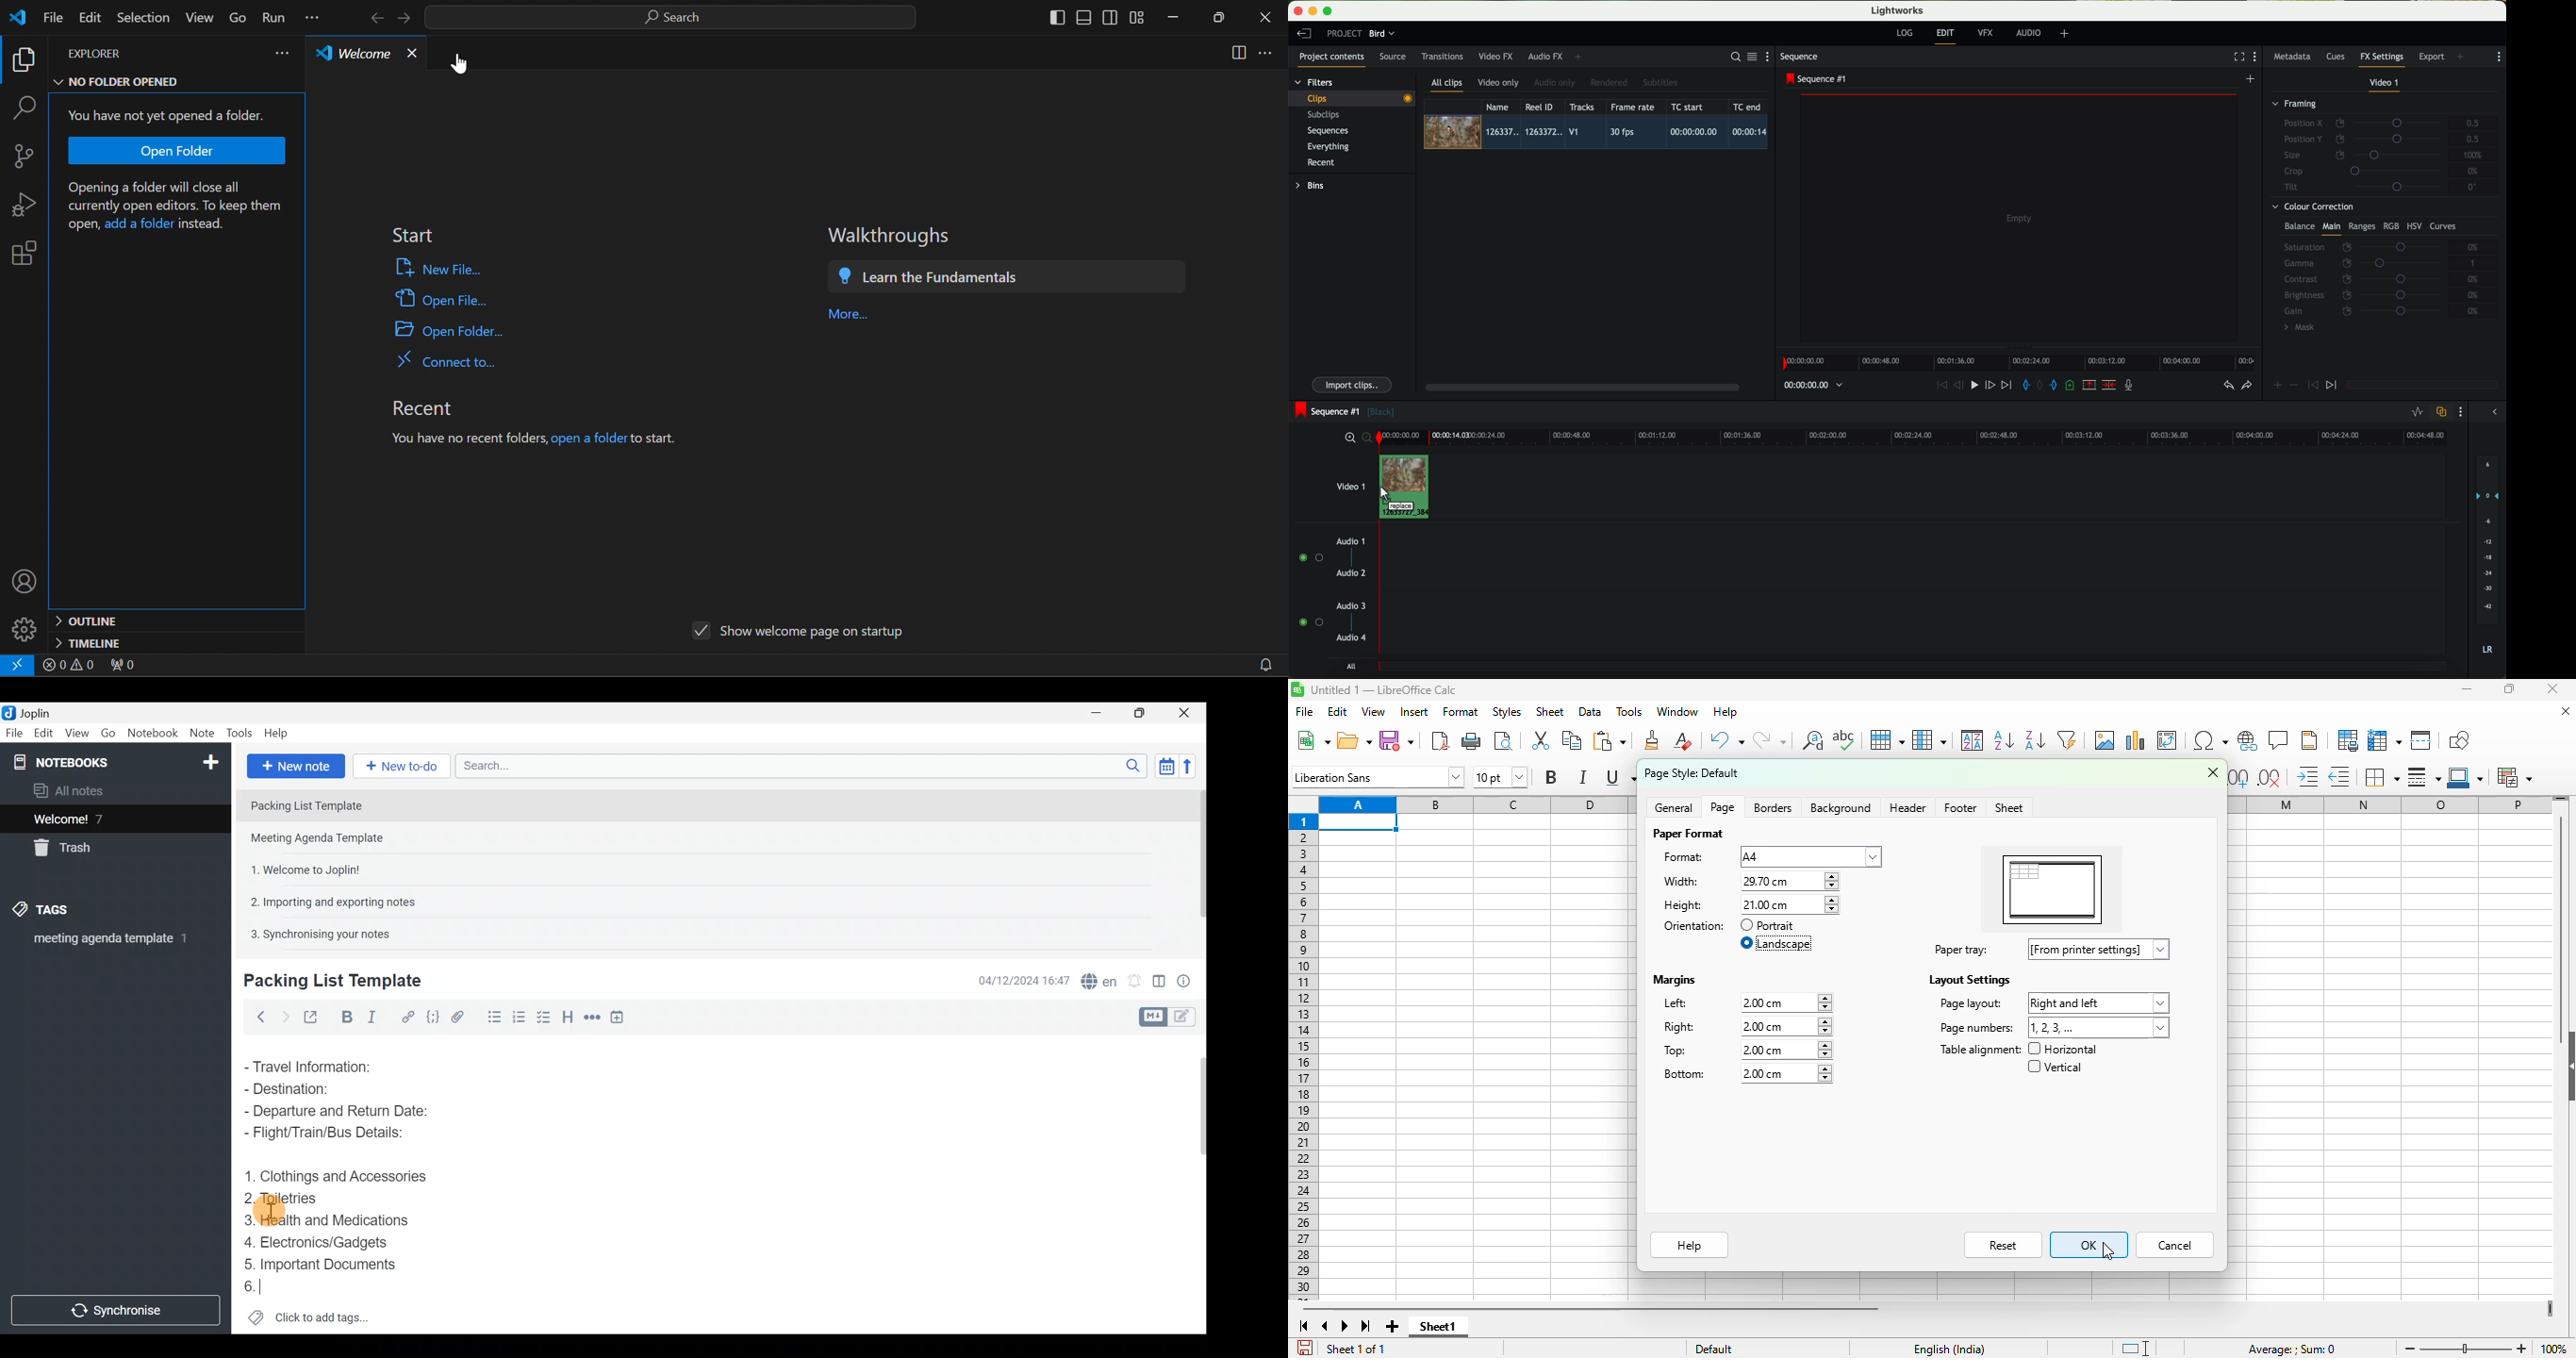 This screenshot has width=2576, height=1372. I want to click on all, so click(1351, 666).